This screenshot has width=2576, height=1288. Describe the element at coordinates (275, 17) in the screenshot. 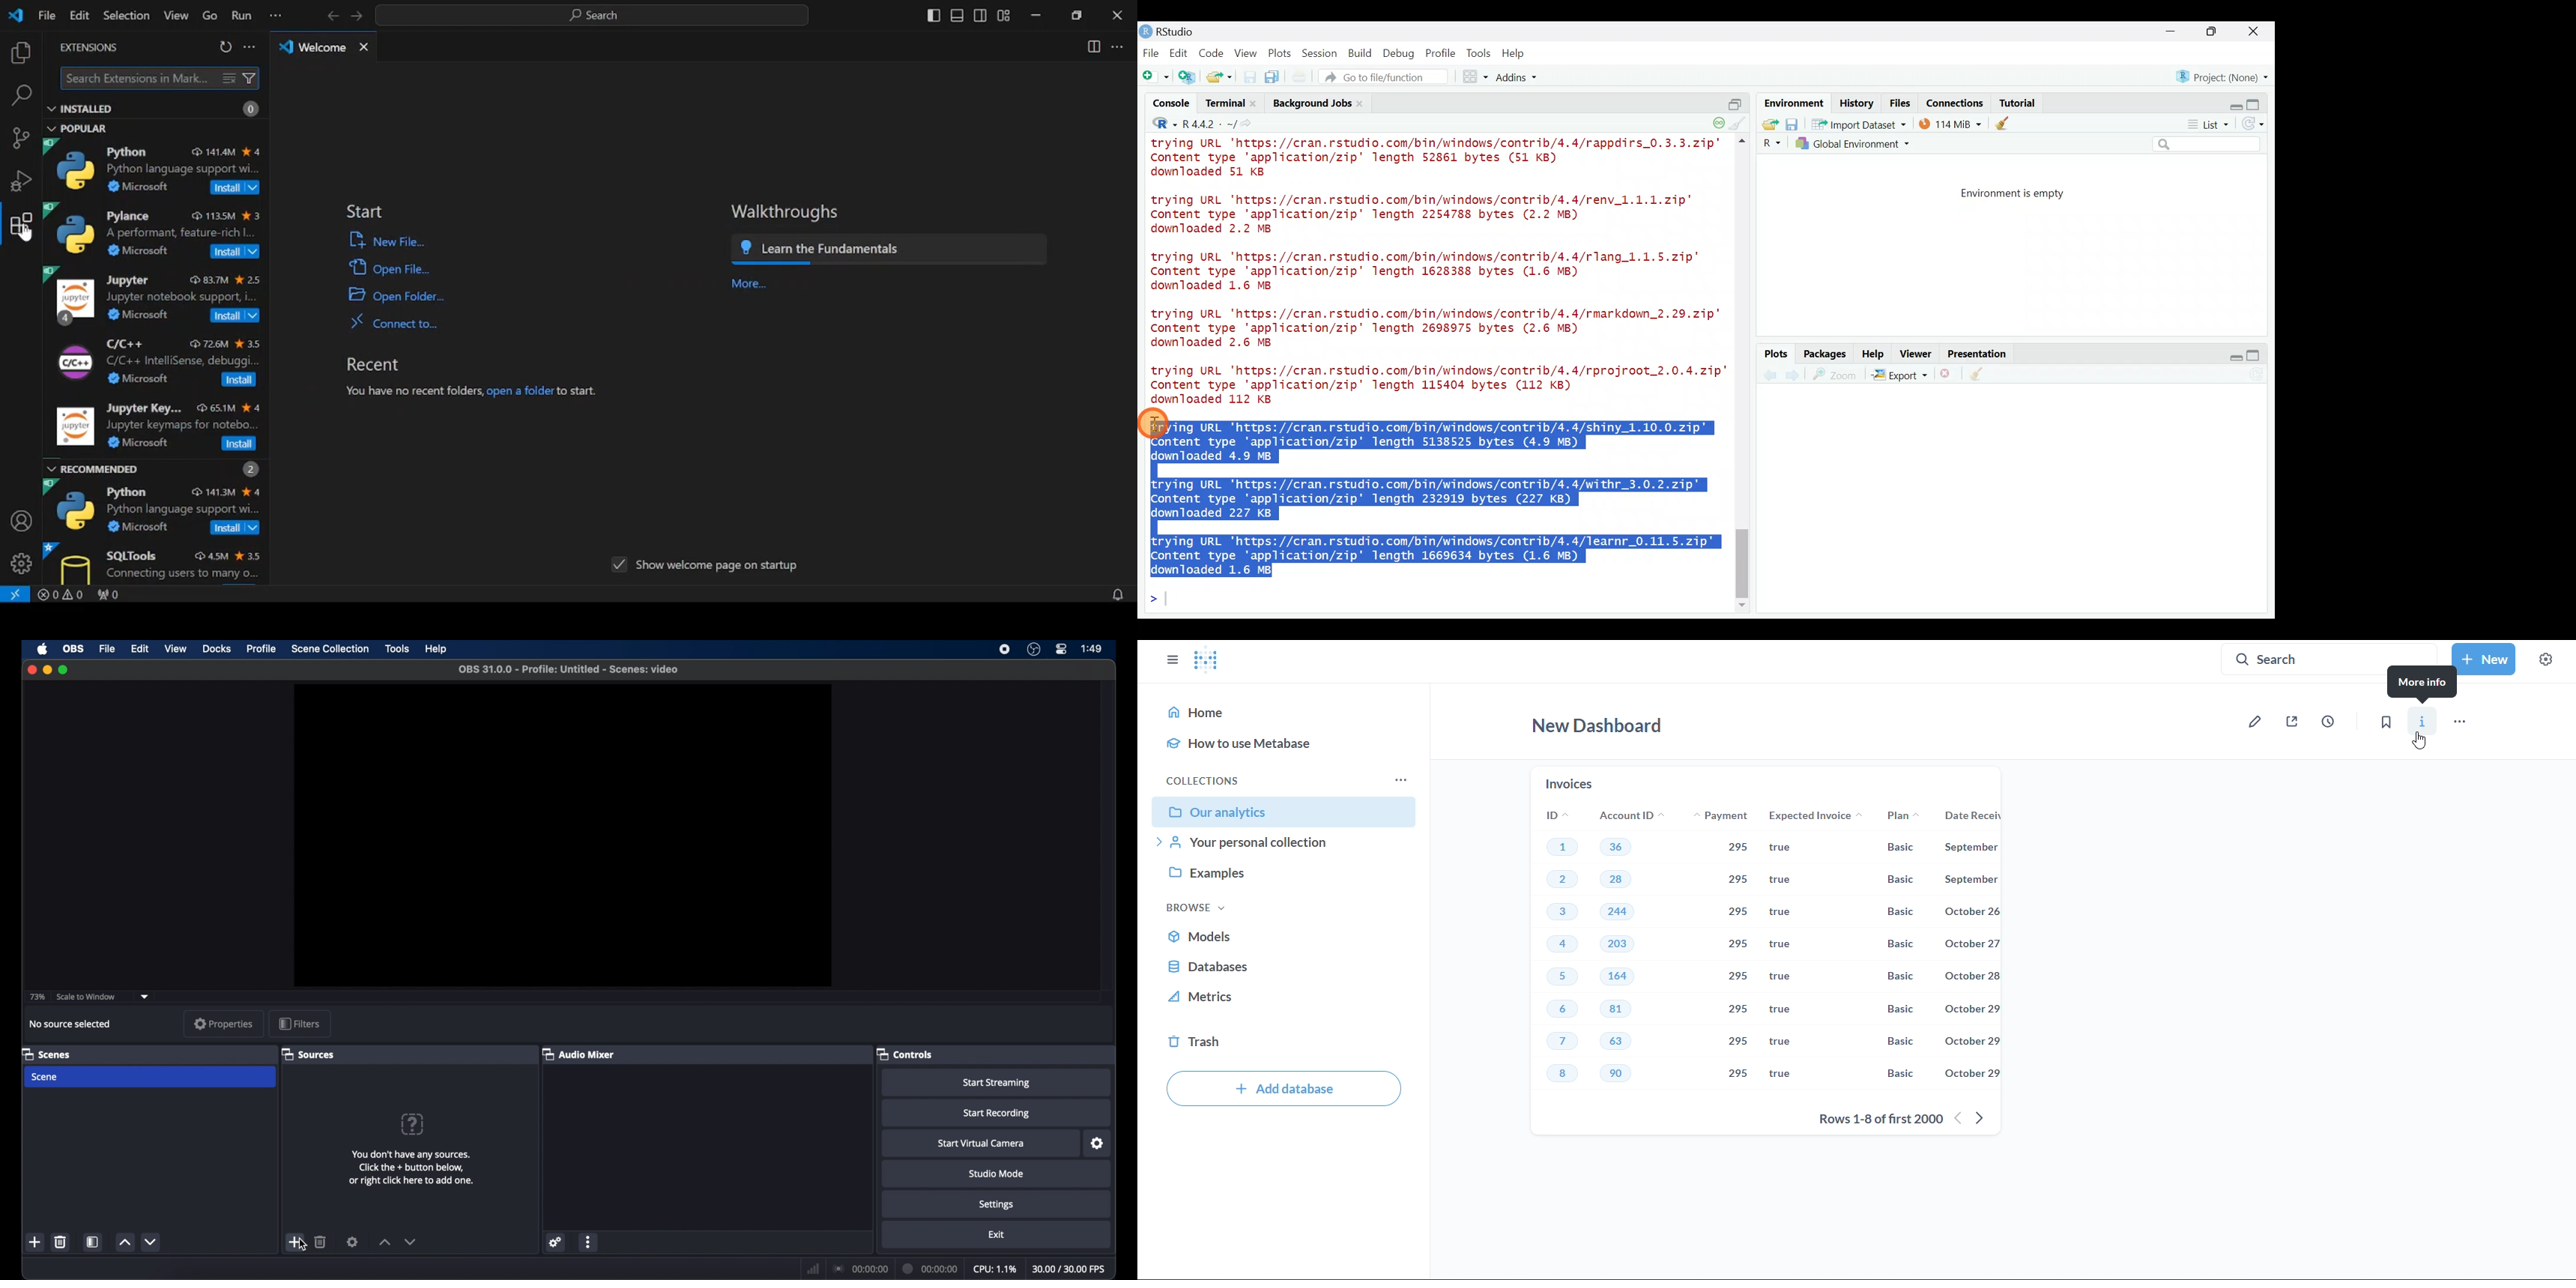

I see `more options` at that location.